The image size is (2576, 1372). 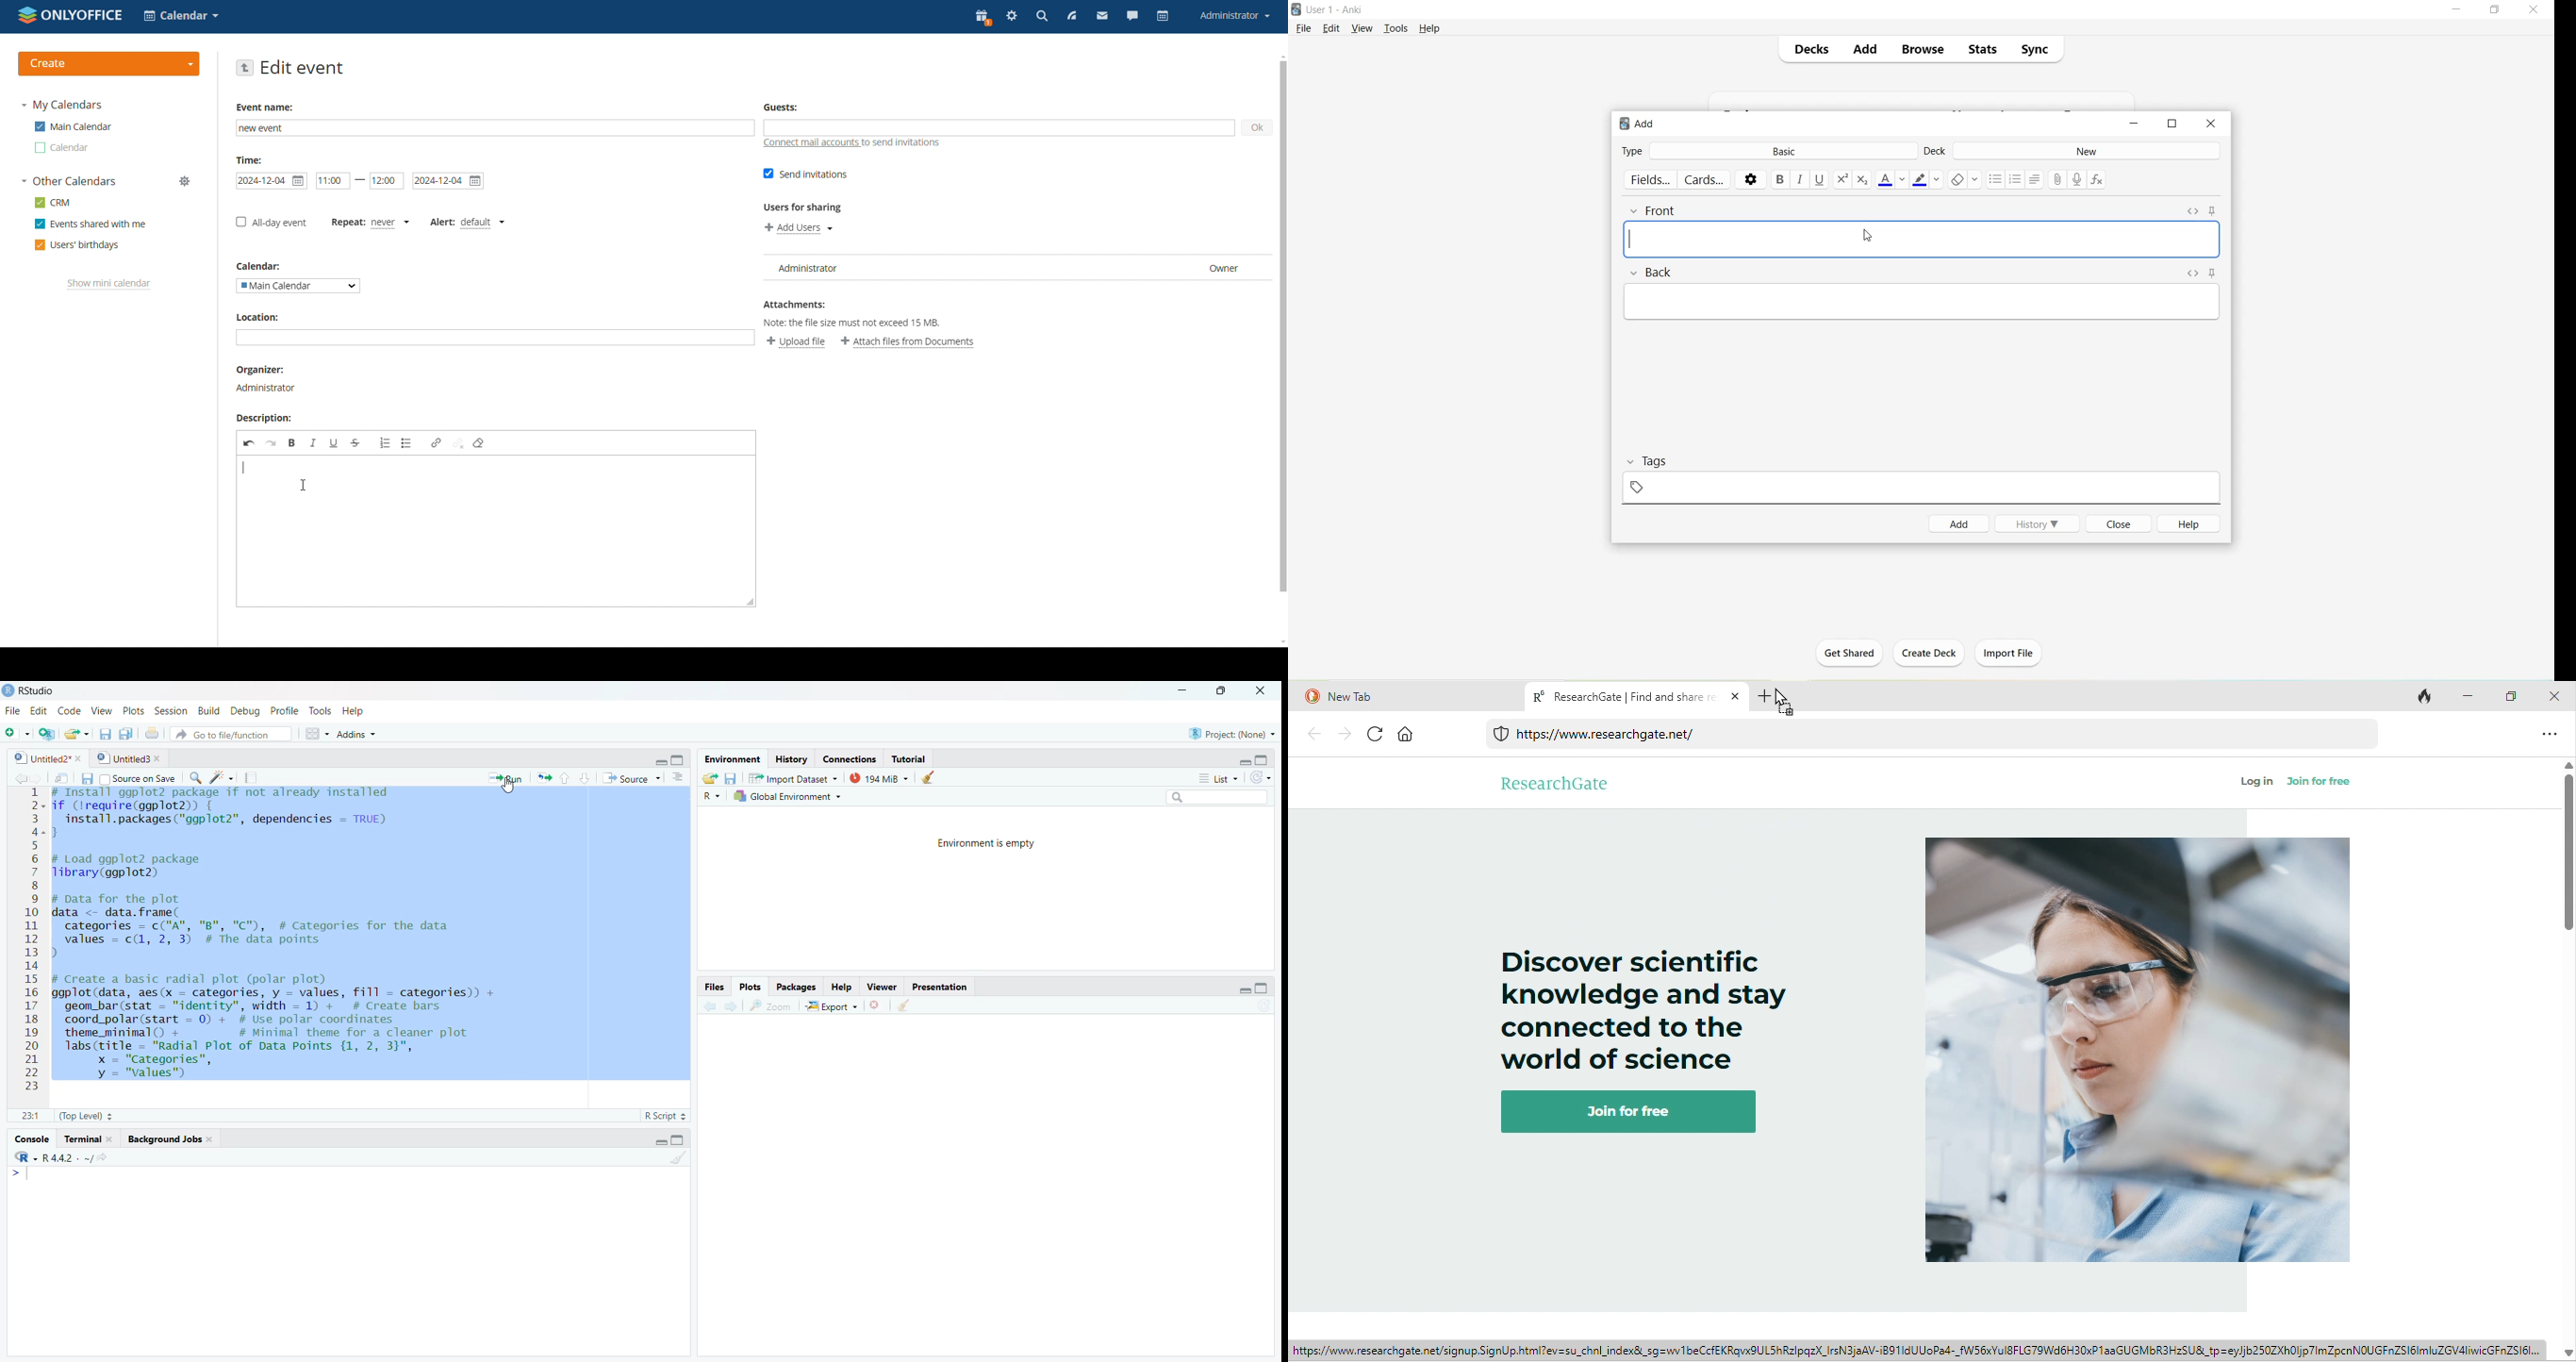 What do you see at coordinates (89, 1140) in the screenshot?
I see `Terminal` at bounding box center [89, 1140].